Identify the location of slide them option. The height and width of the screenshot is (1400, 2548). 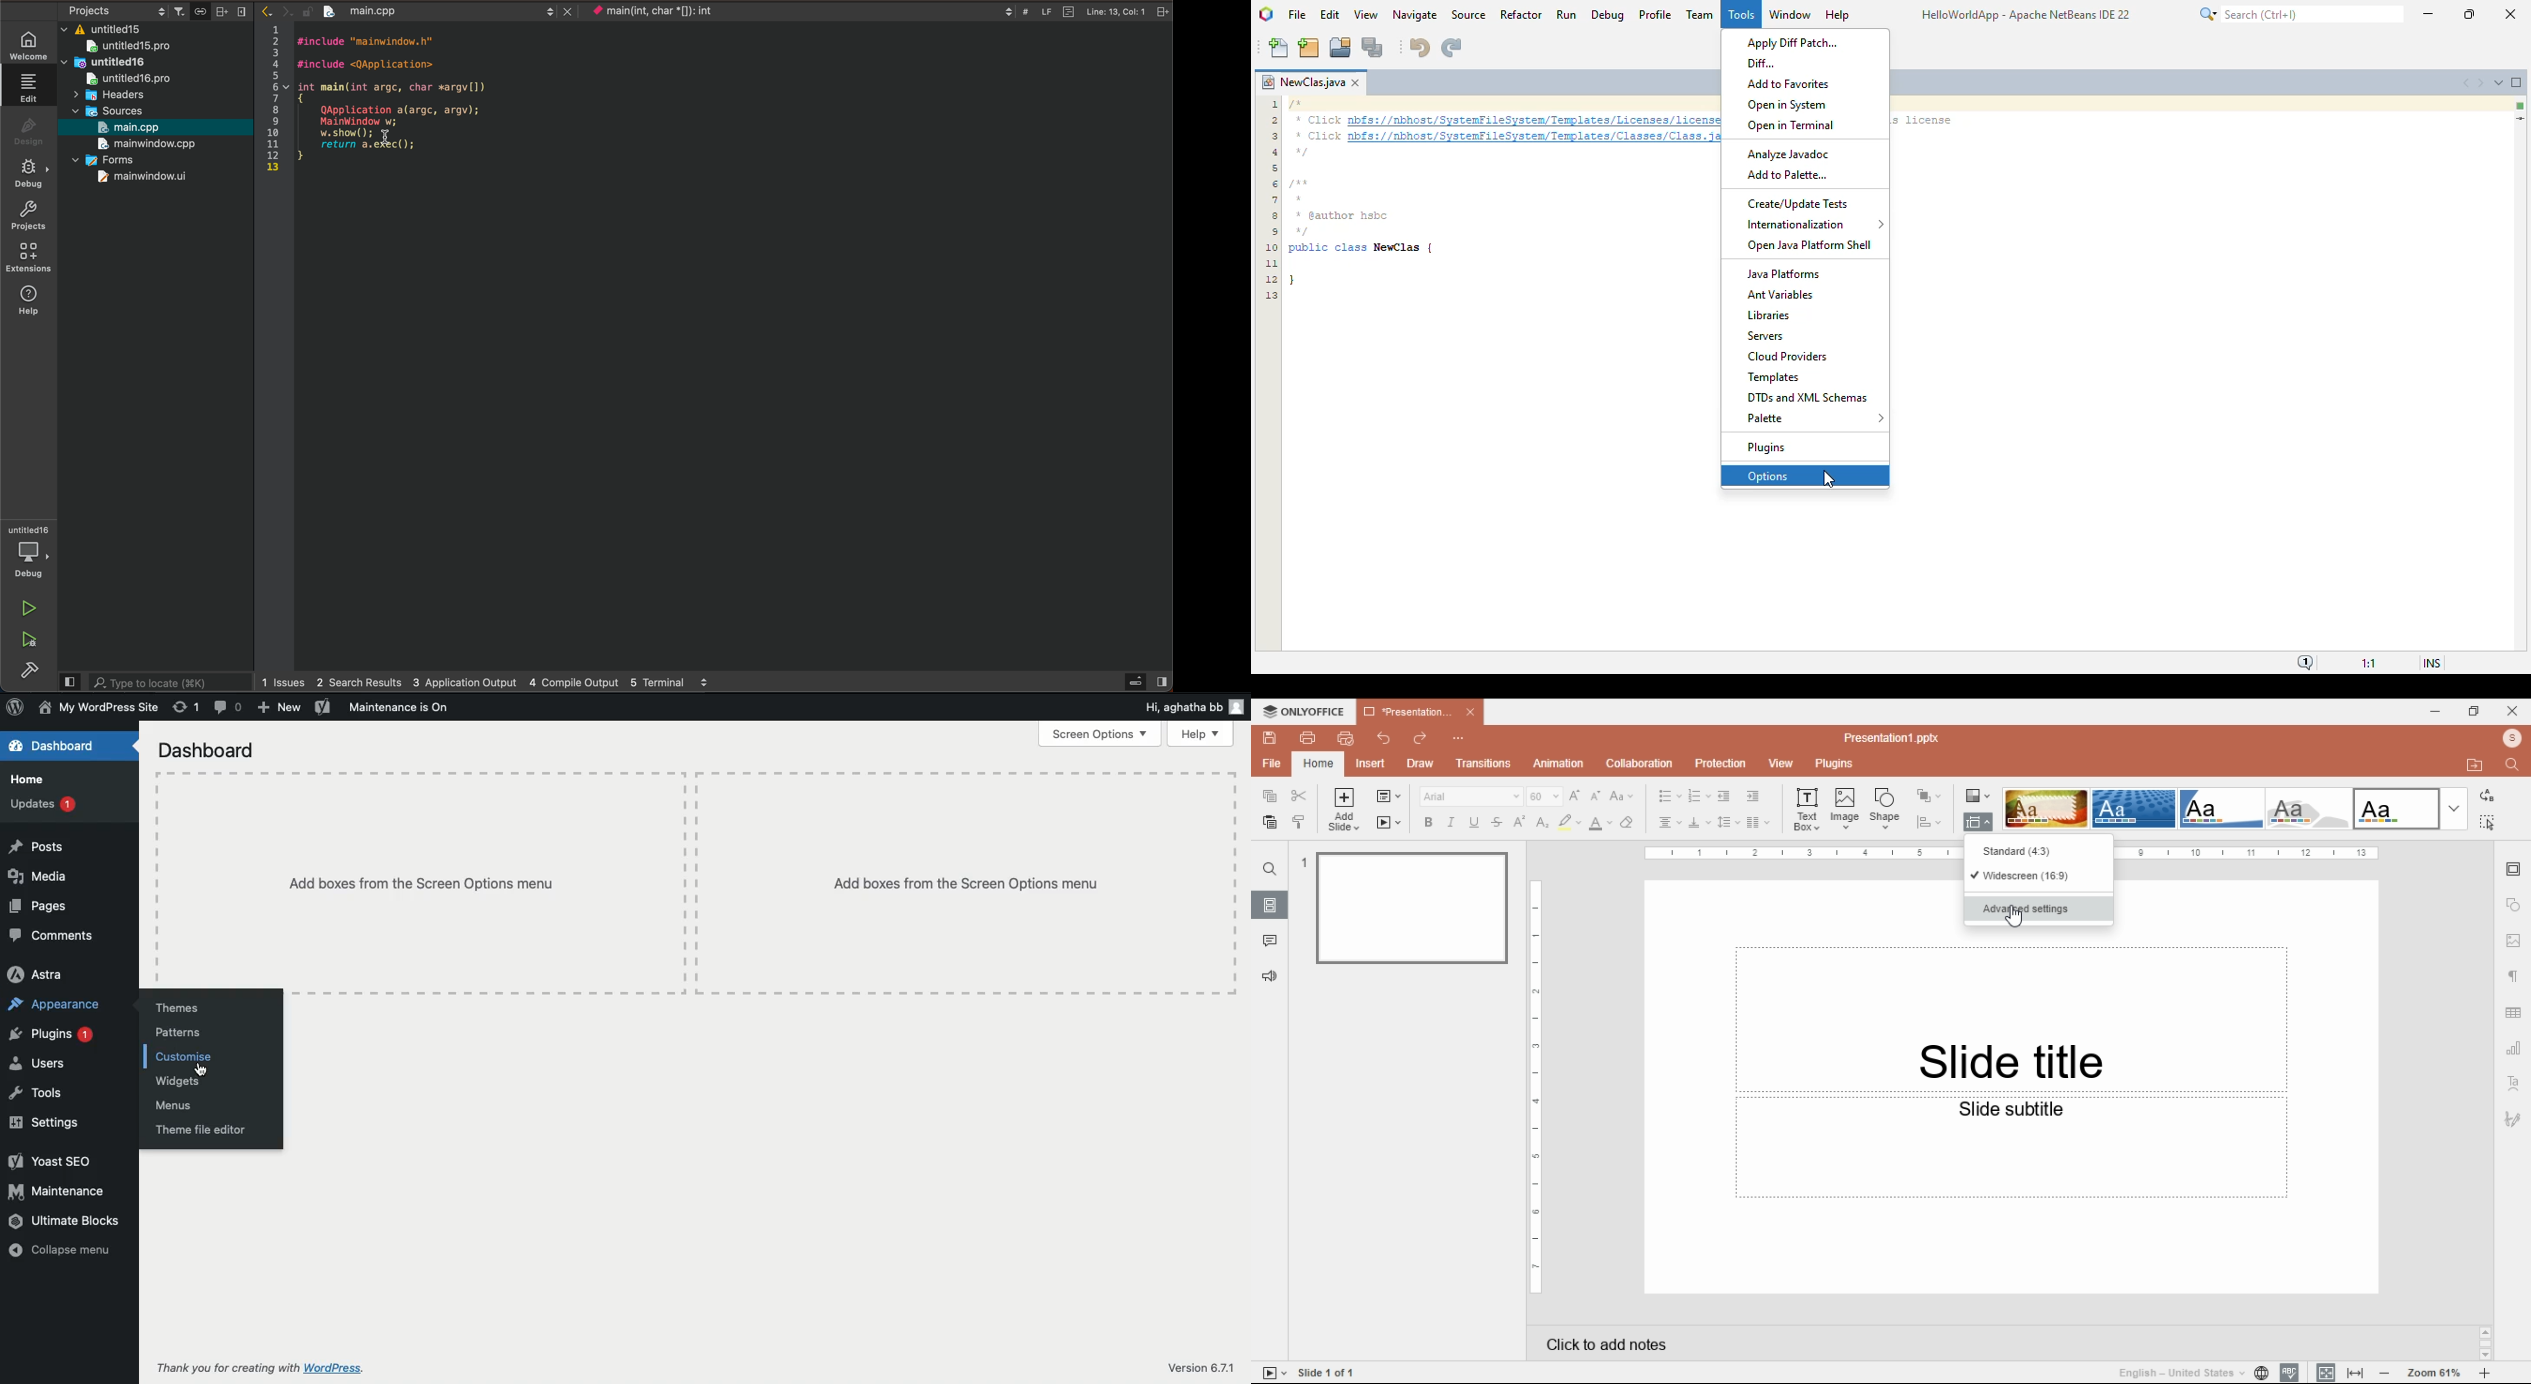
(2397, 808).